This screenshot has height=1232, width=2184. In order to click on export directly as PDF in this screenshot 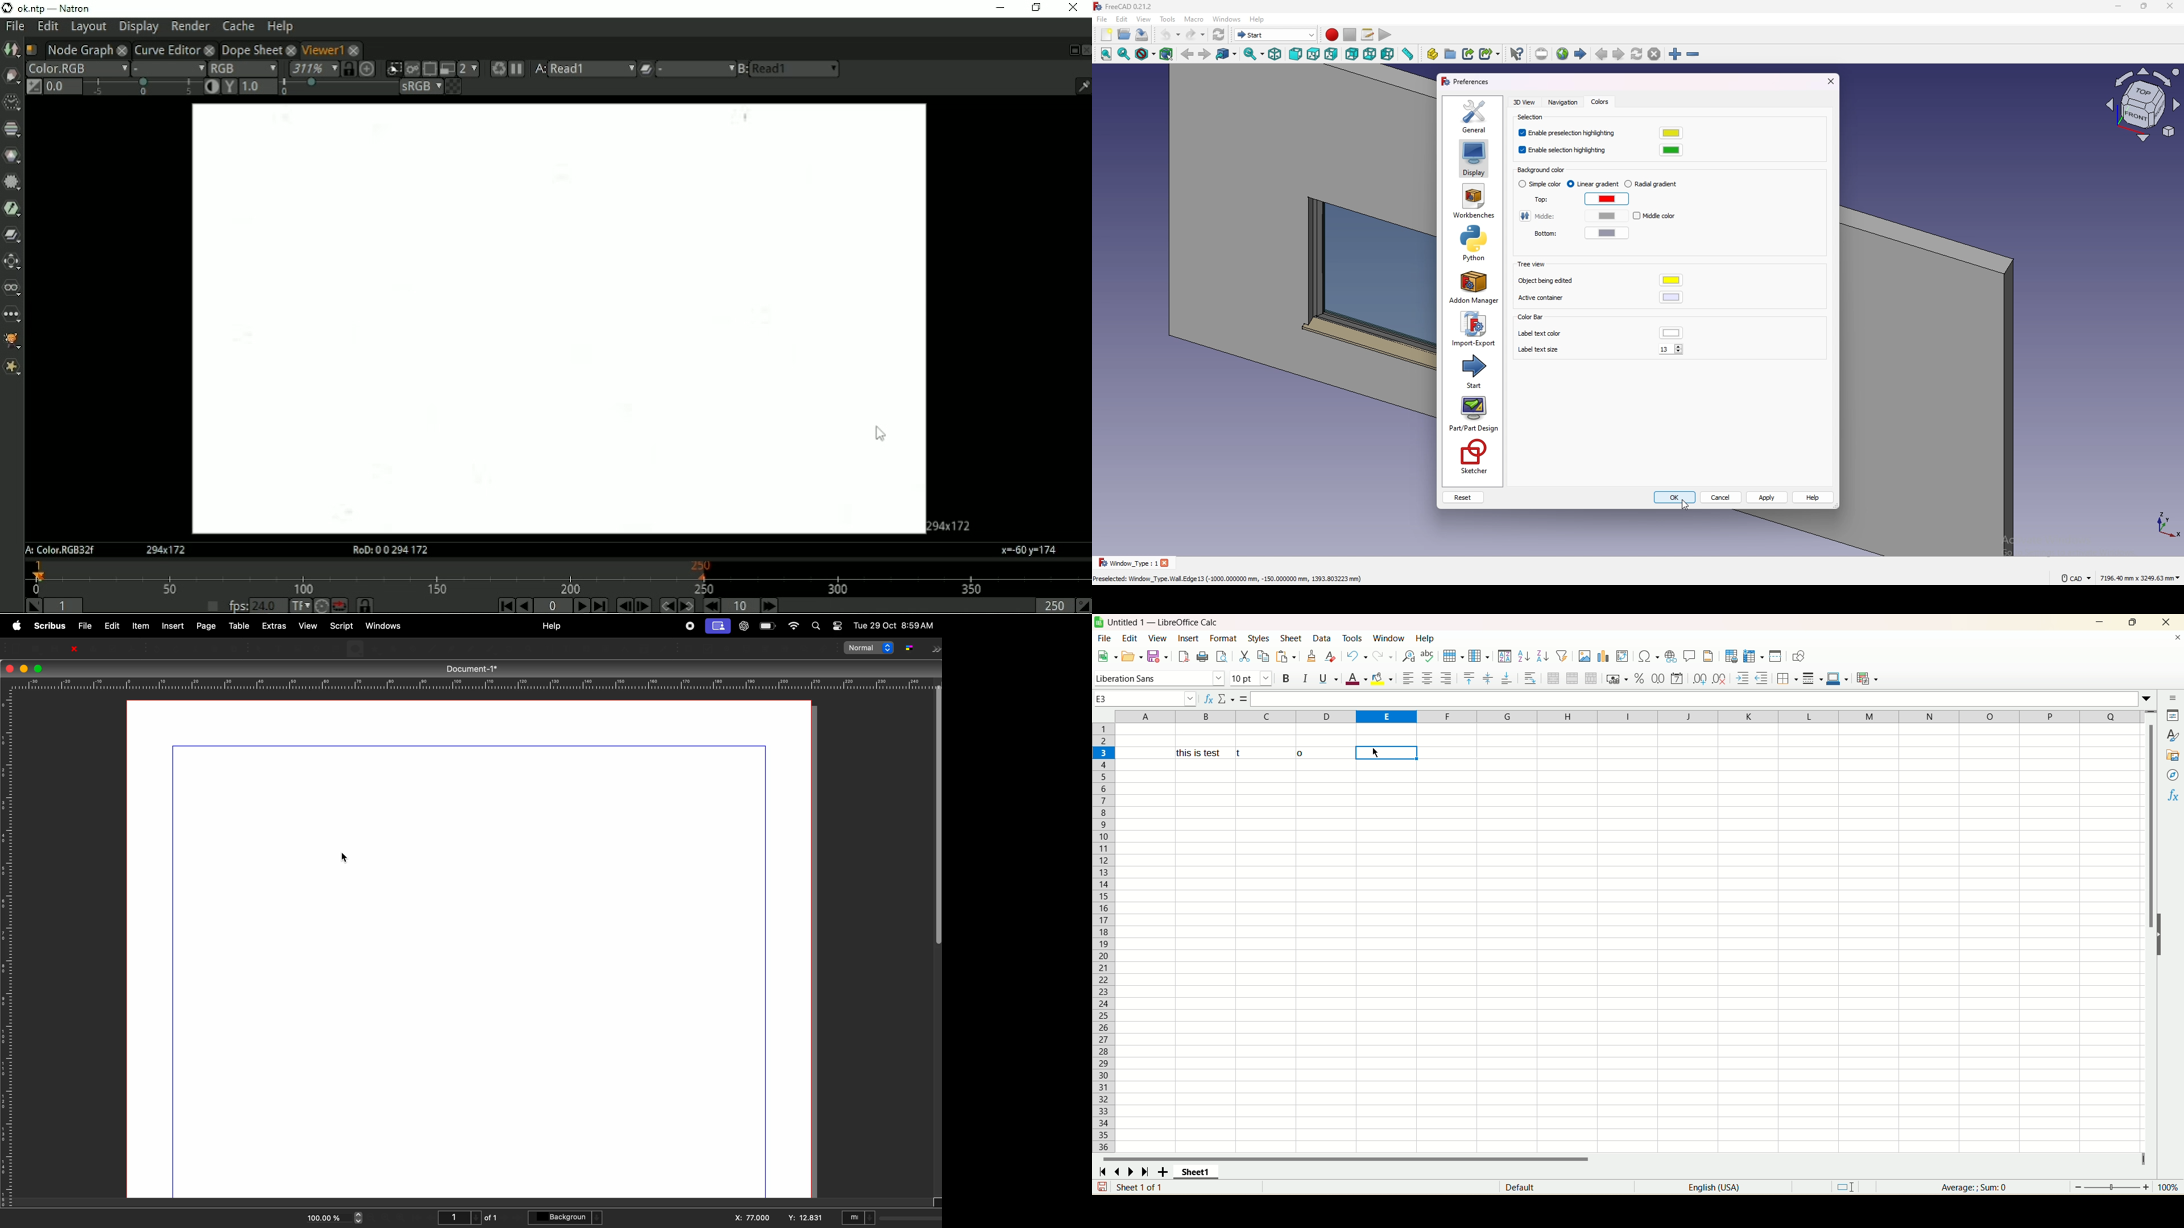, I will do `click(1181, 656)`.